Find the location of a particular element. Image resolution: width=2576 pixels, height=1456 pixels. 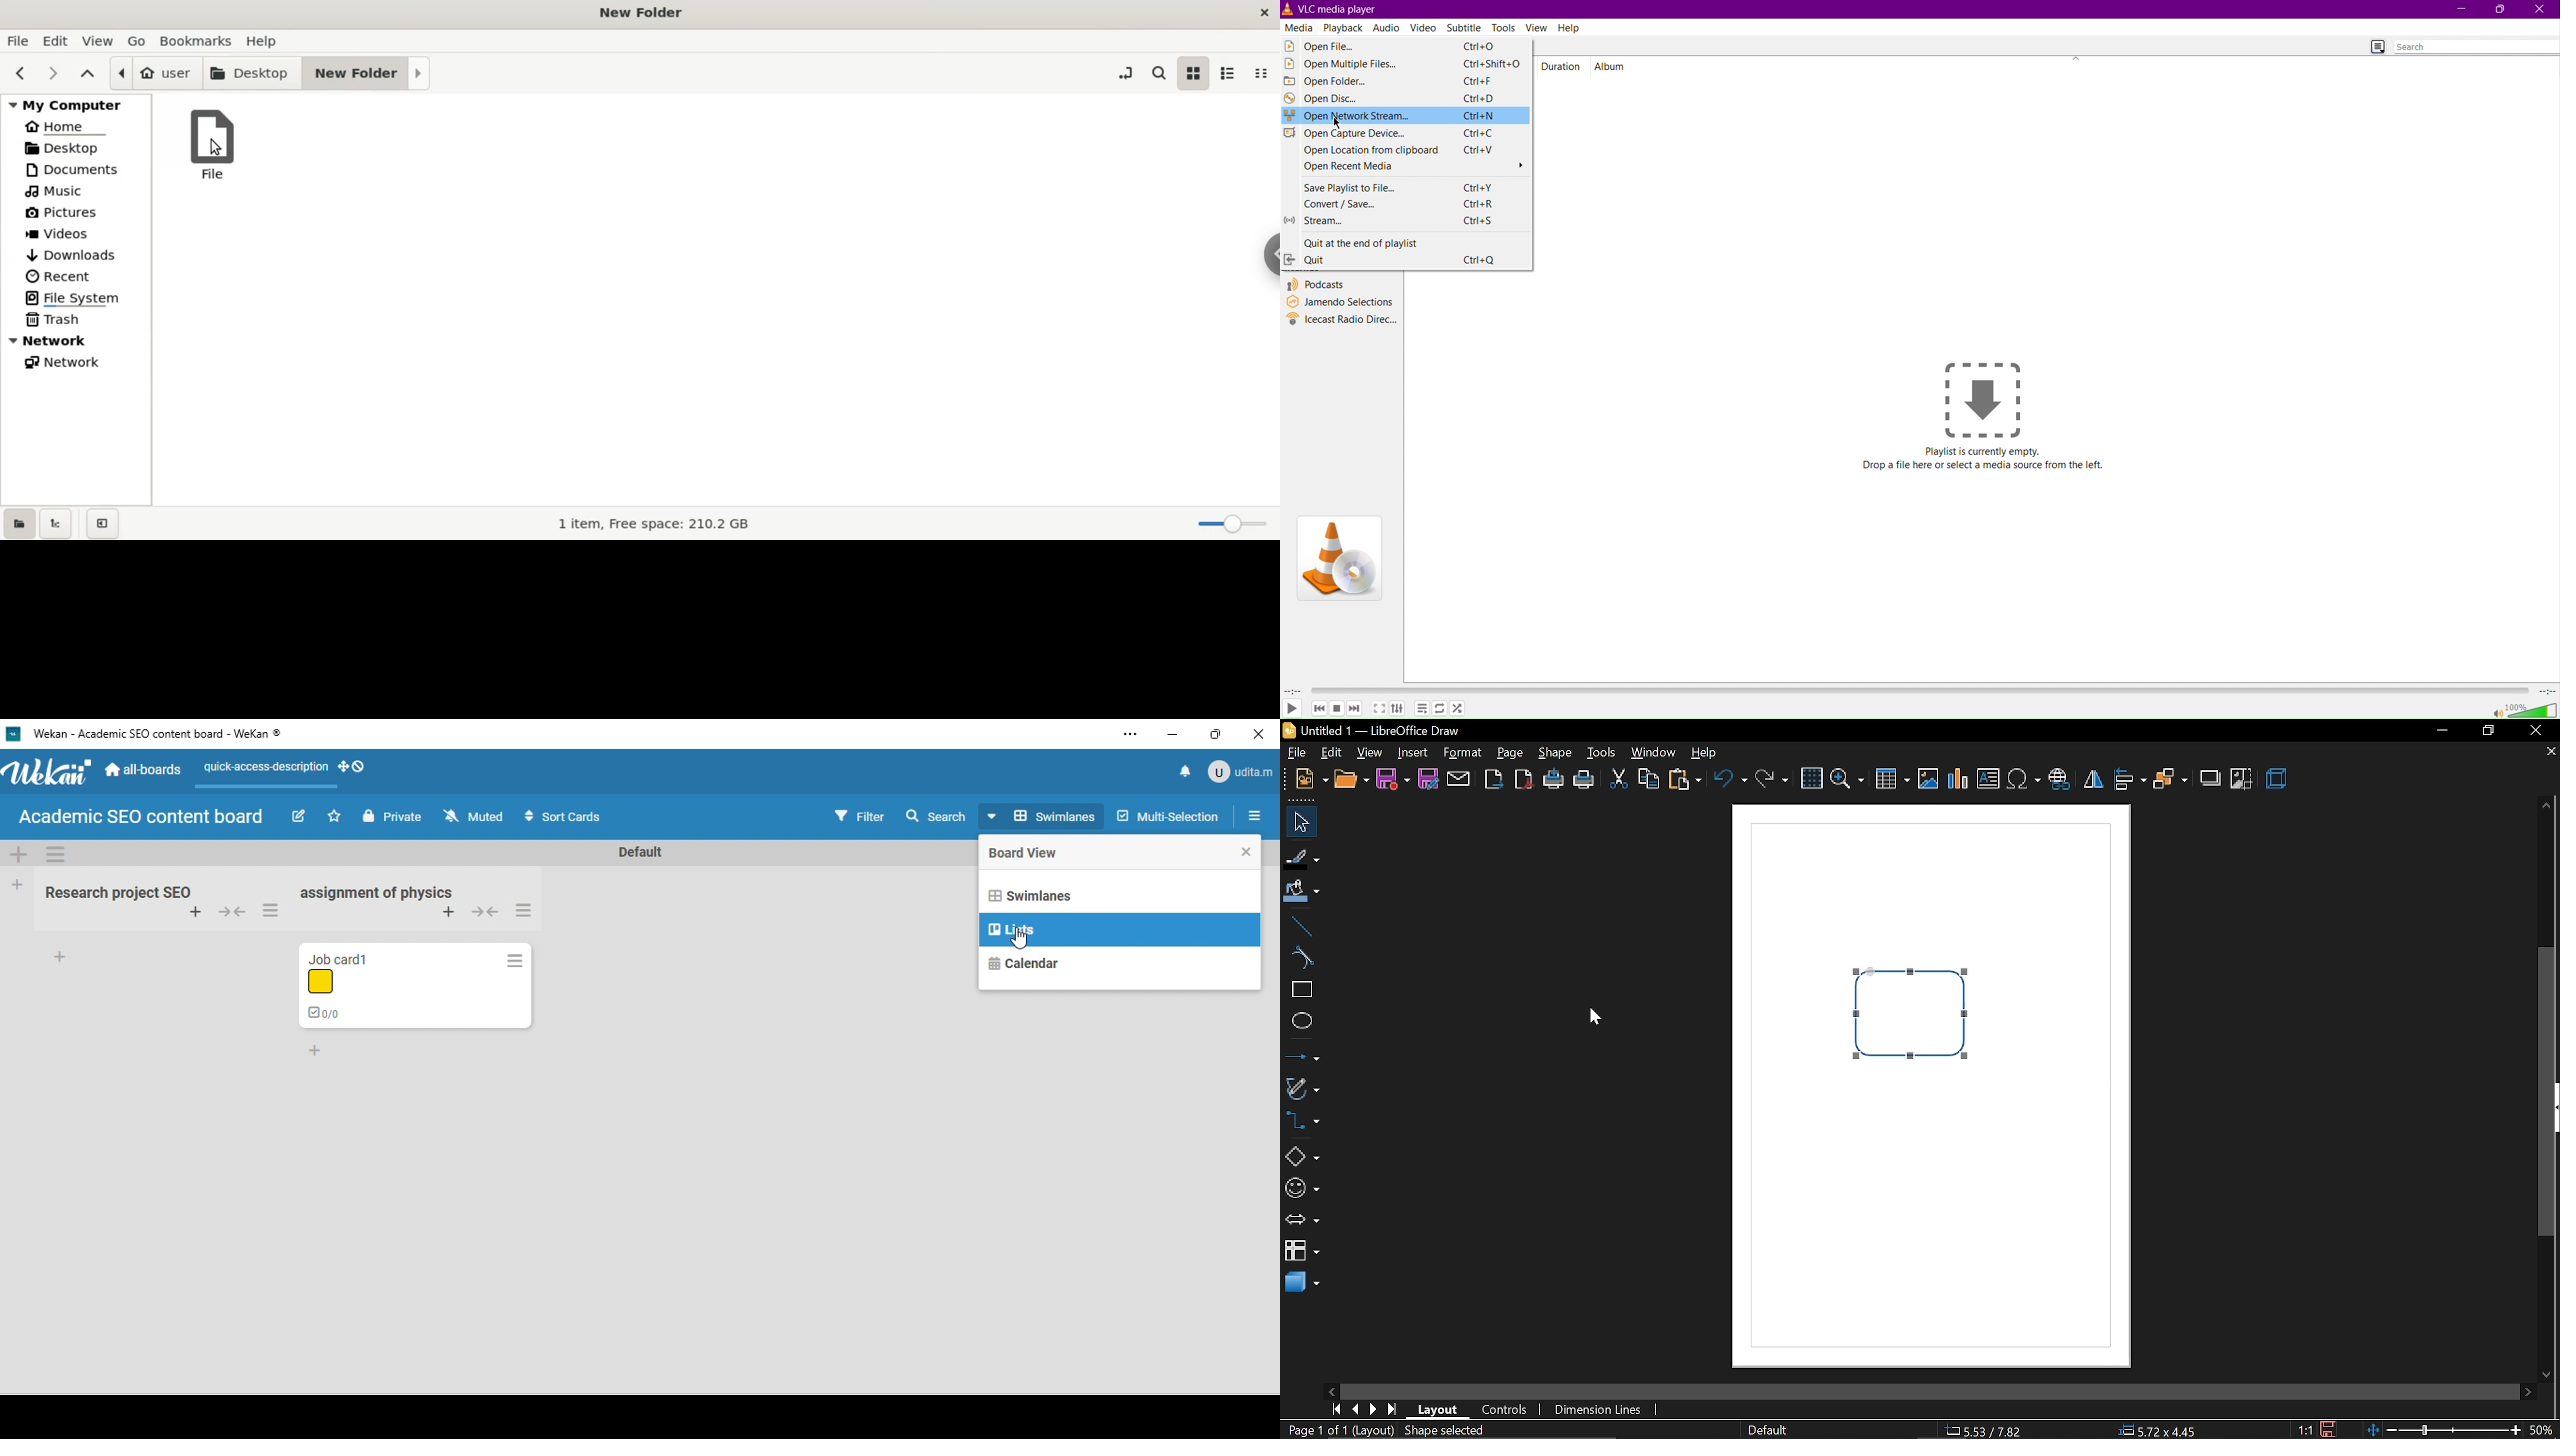

Remaining time is located at coordinates (2545, 691).